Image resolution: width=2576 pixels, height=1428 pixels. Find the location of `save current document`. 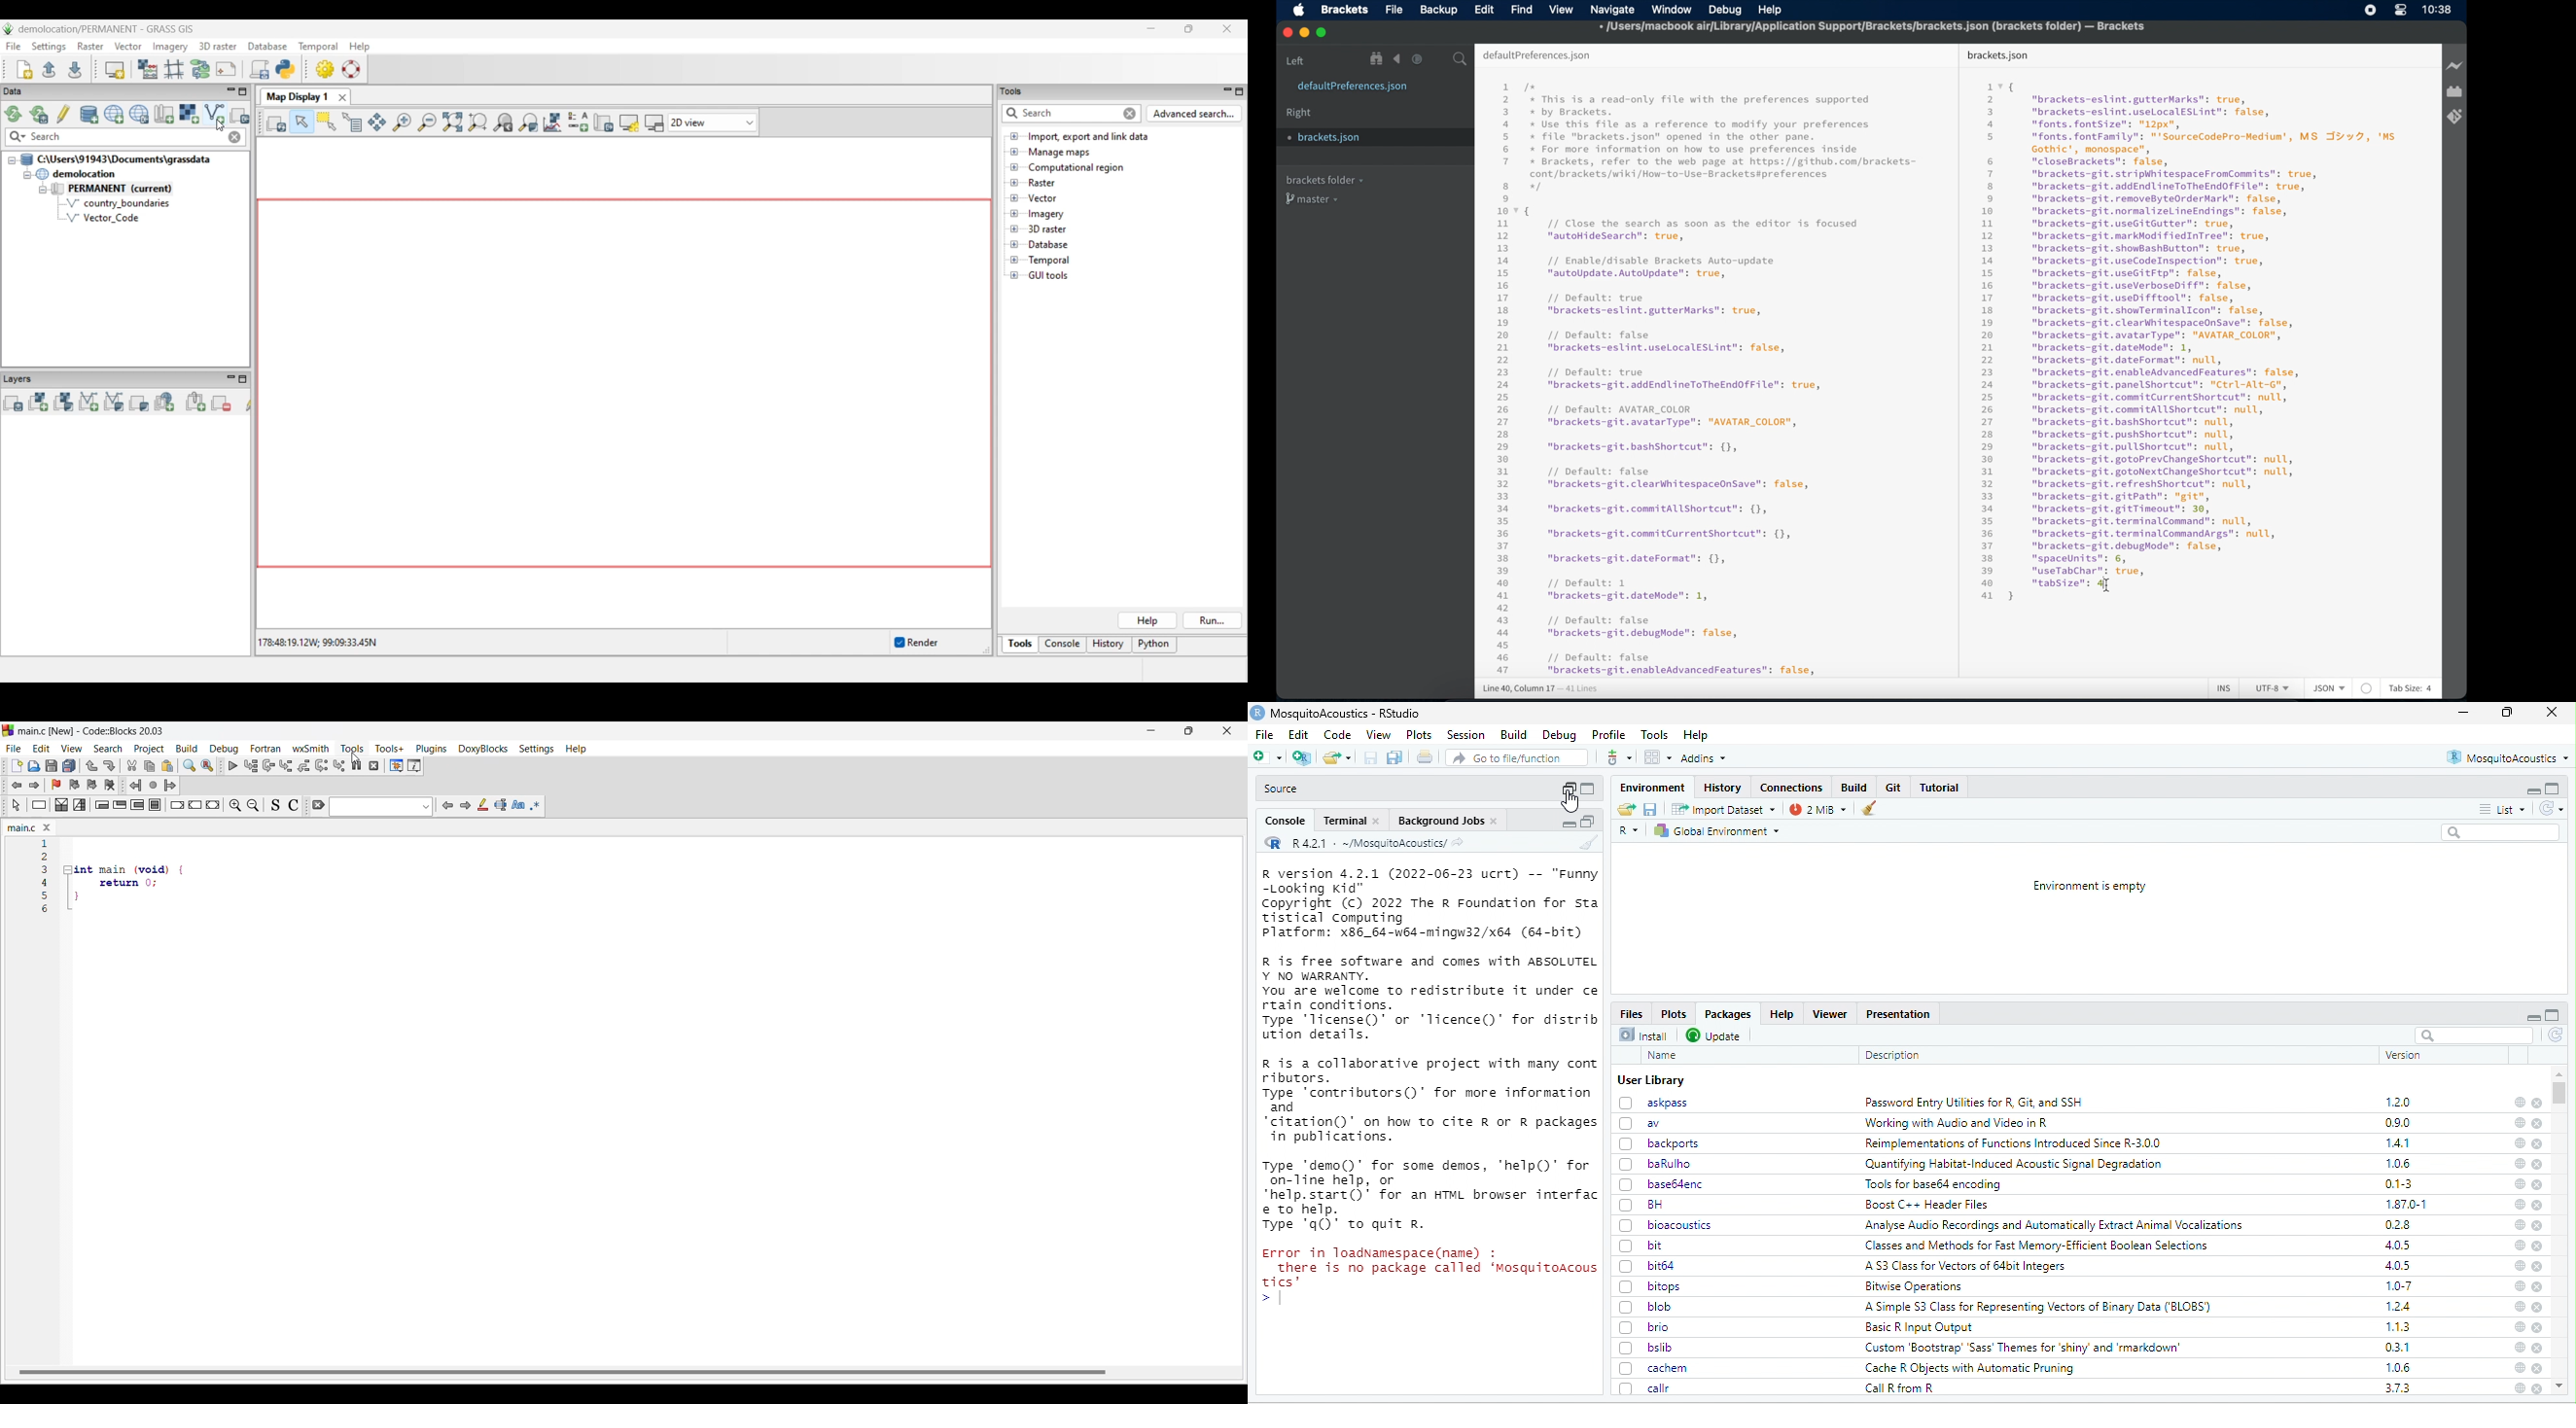

save current document is located at coordinates (1371, 757).